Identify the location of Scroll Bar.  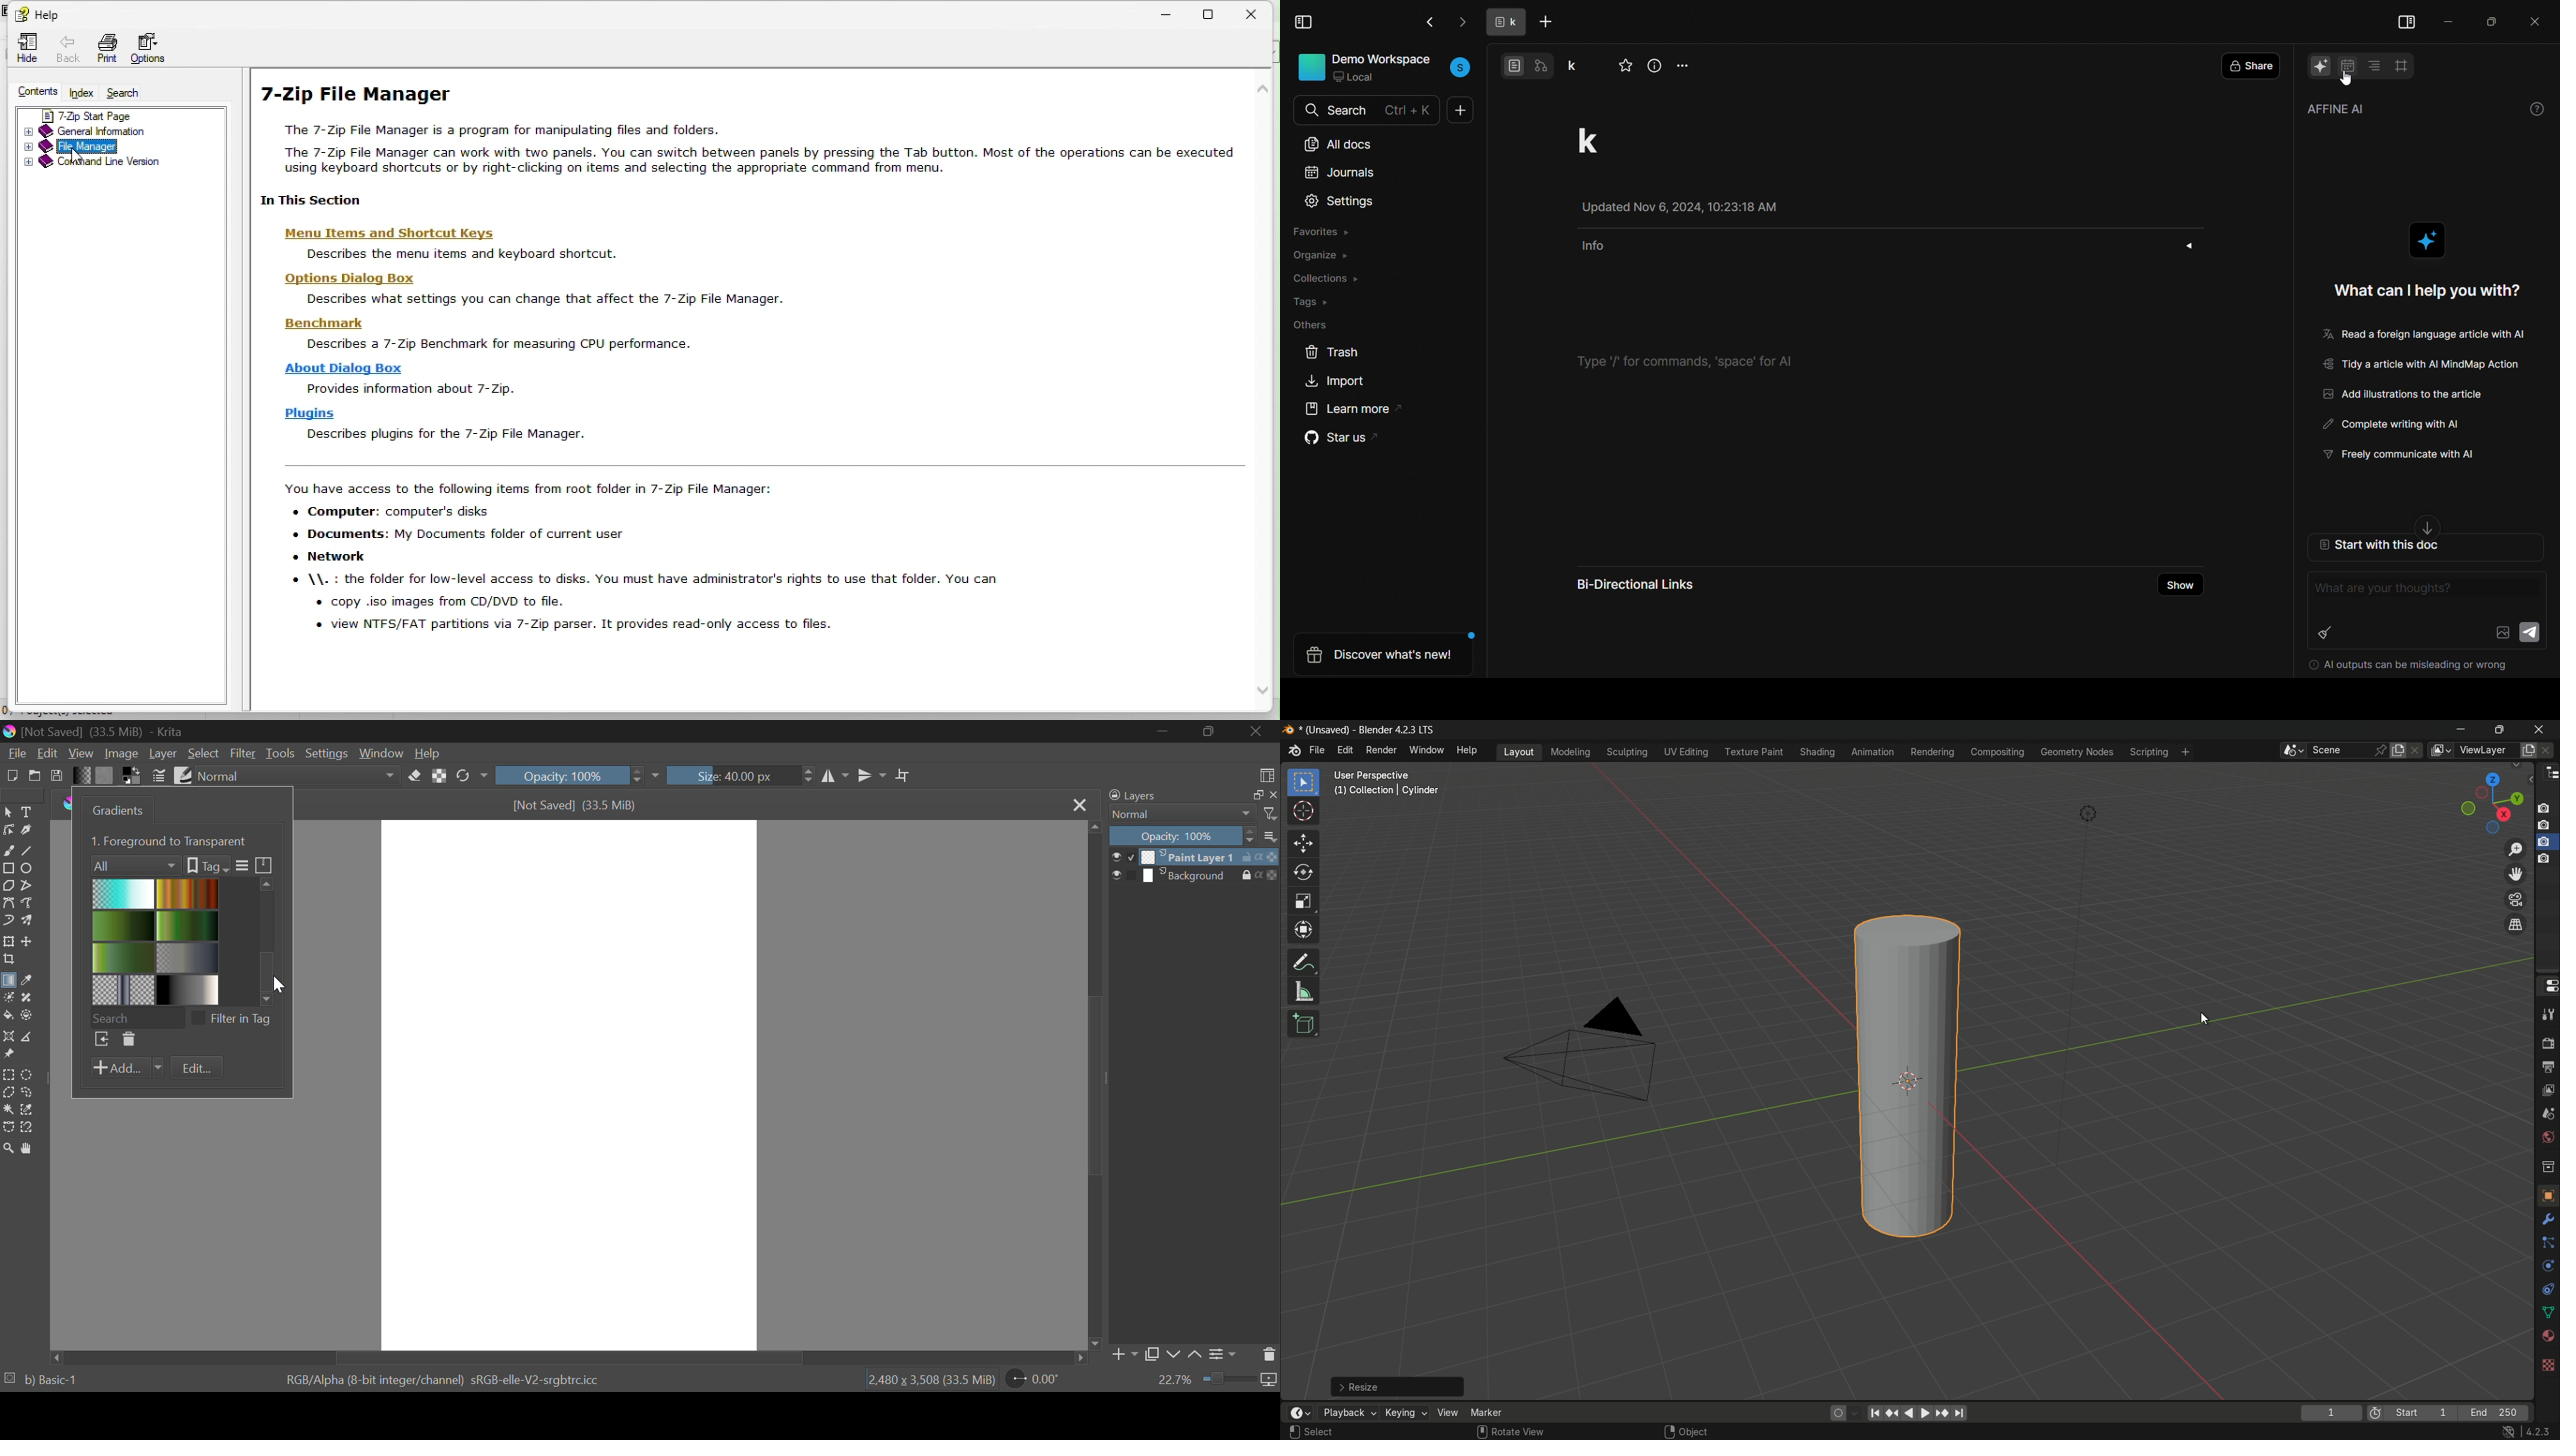
(571, 1357).